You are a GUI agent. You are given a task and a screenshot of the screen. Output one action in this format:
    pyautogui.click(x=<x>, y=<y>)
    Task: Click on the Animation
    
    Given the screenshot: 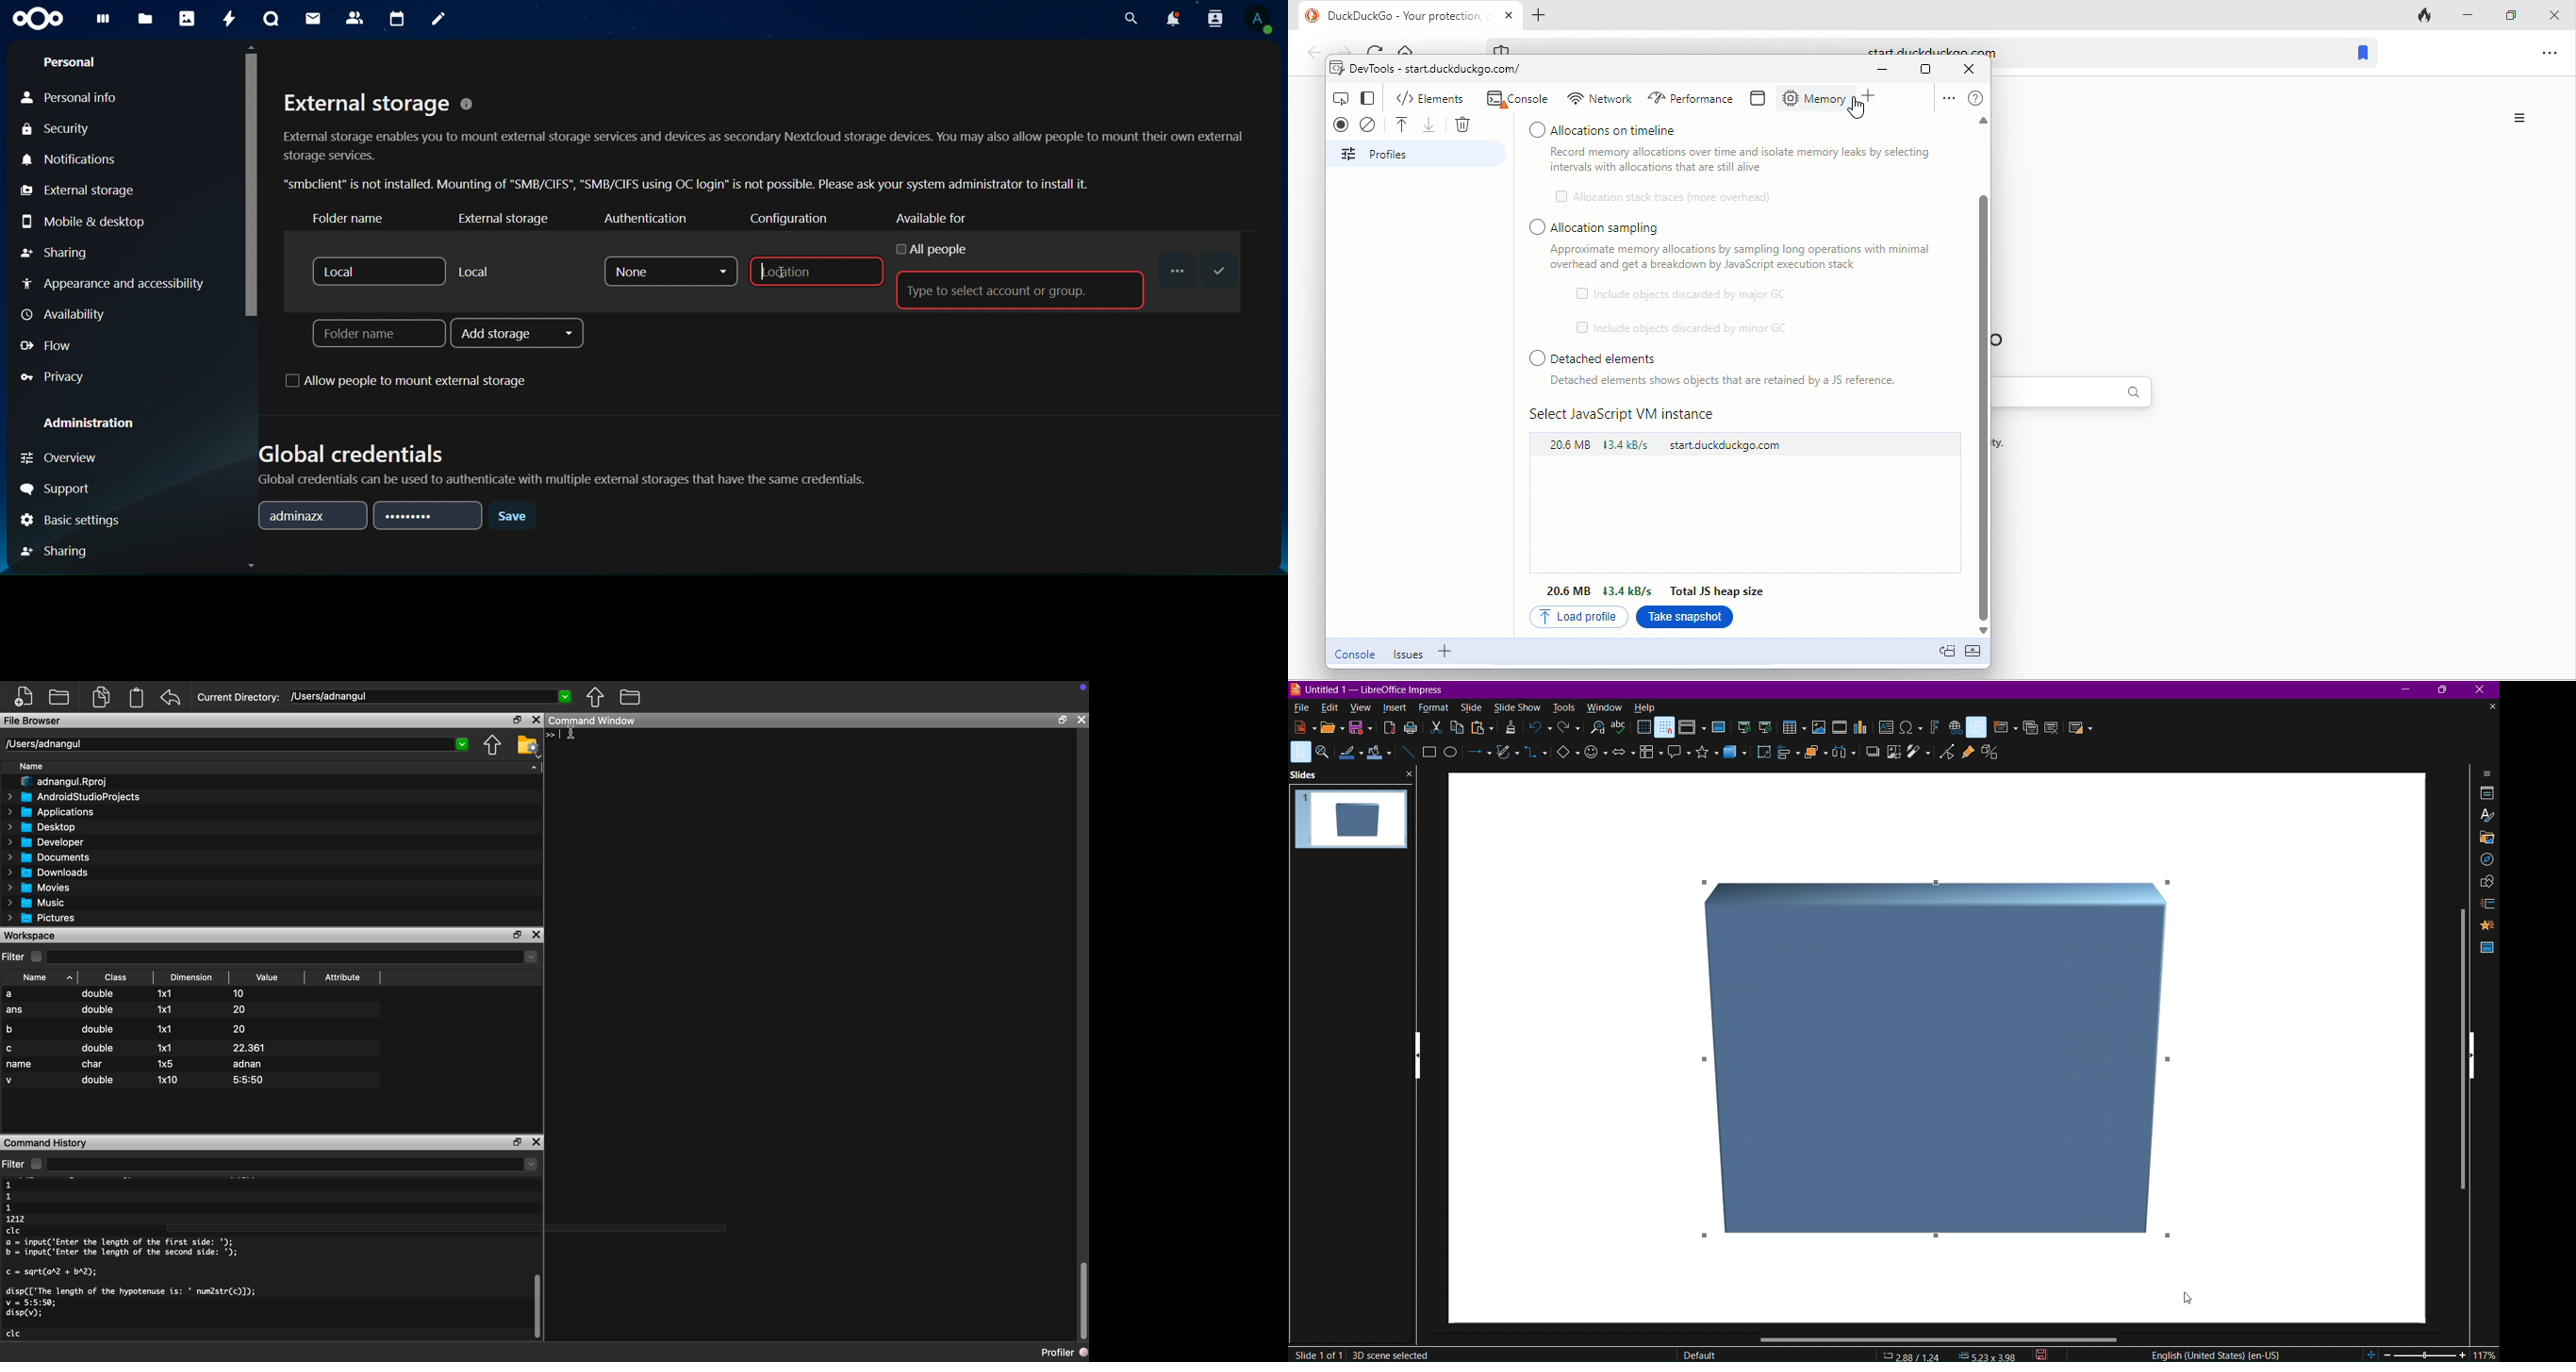 What is the action you would take?
    pyautogui.click(x=2488, y=925)
    